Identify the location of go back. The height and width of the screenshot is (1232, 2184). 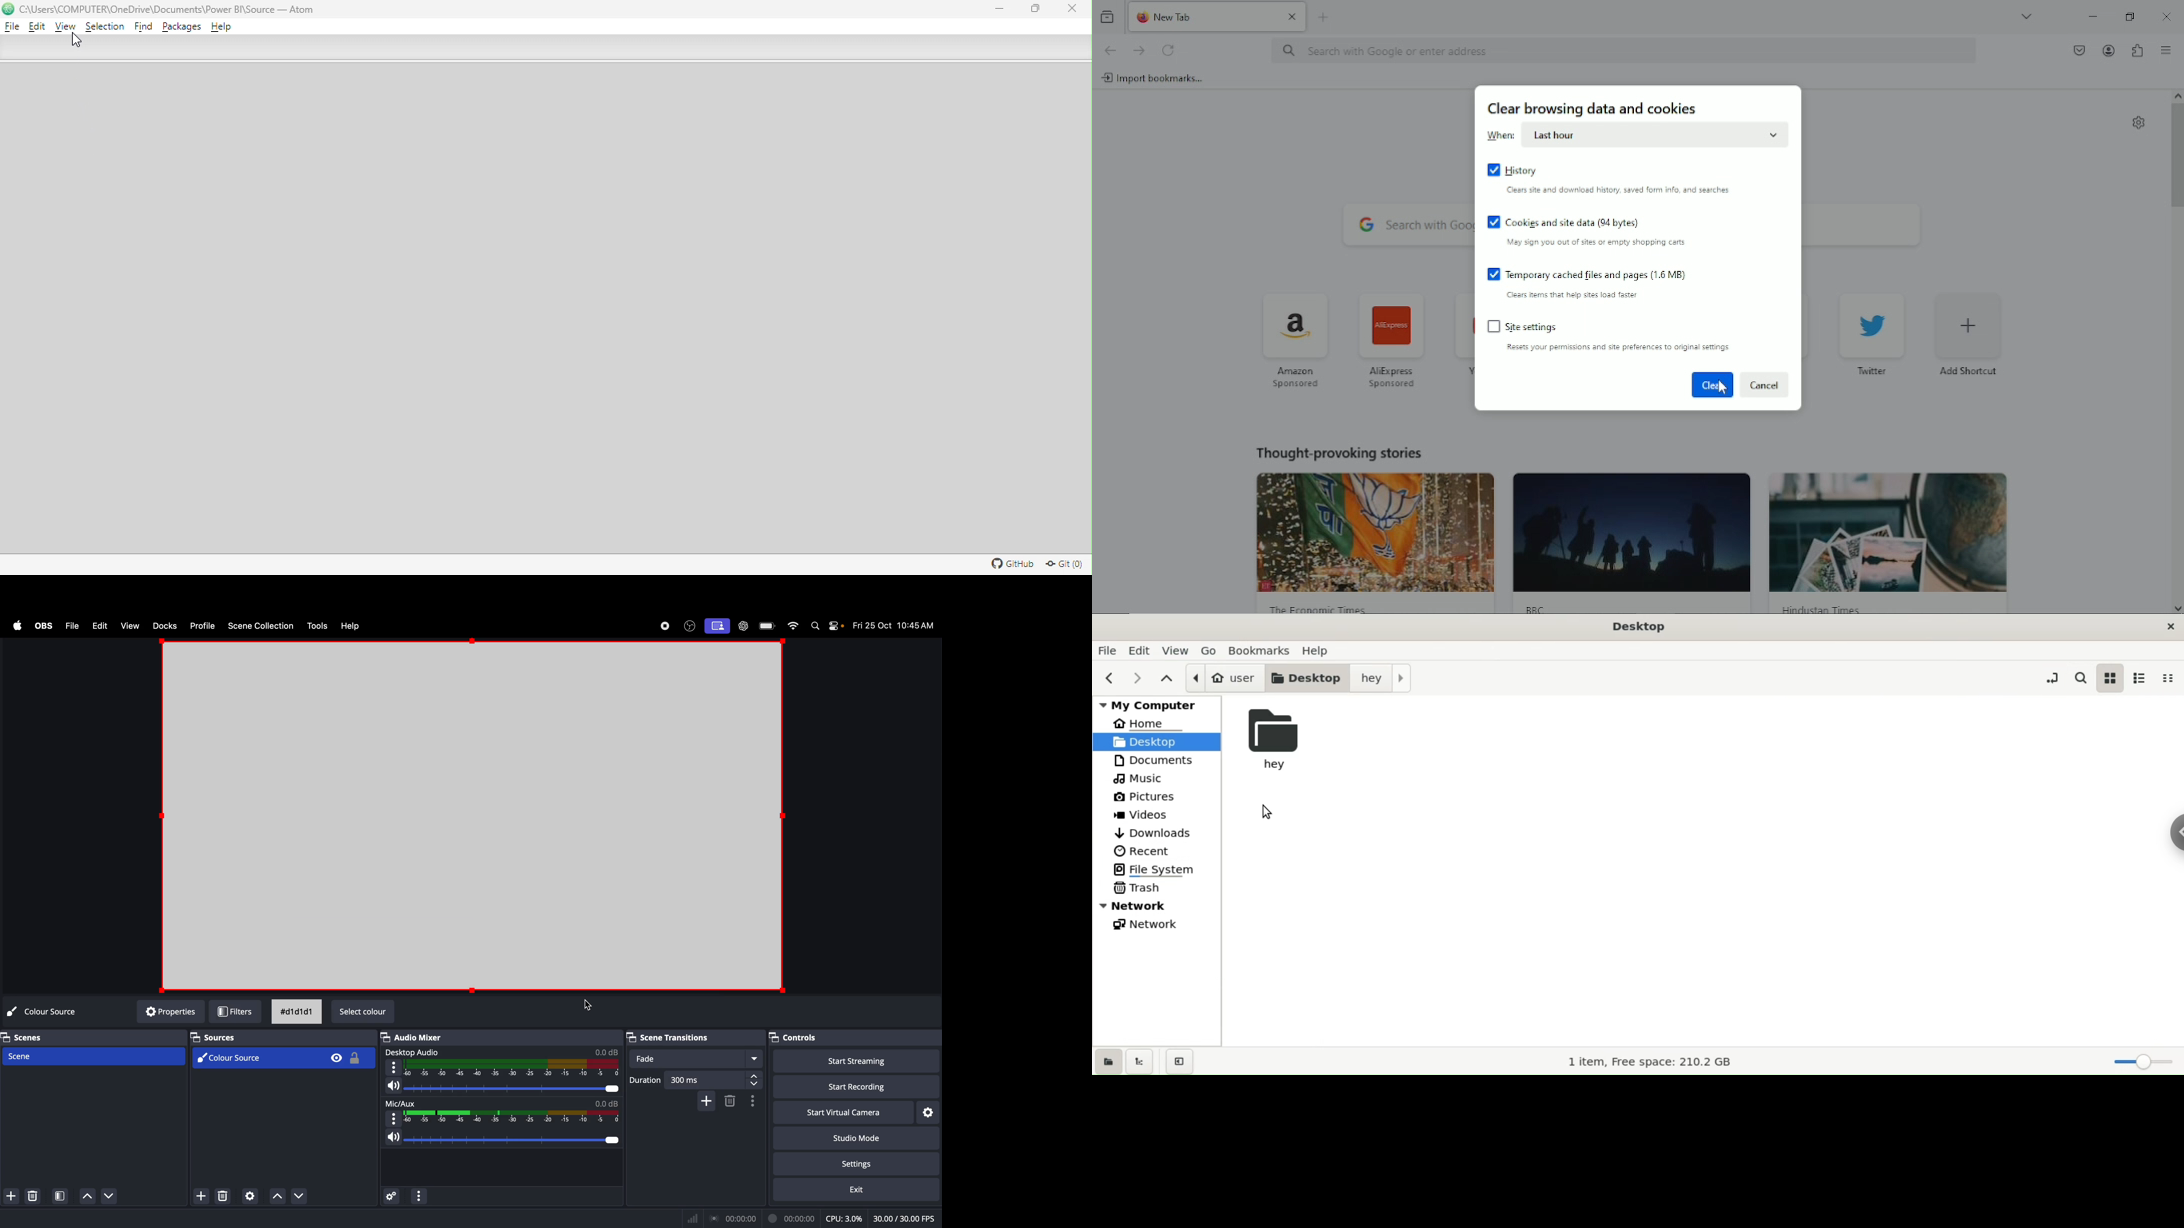
(1109, 49).